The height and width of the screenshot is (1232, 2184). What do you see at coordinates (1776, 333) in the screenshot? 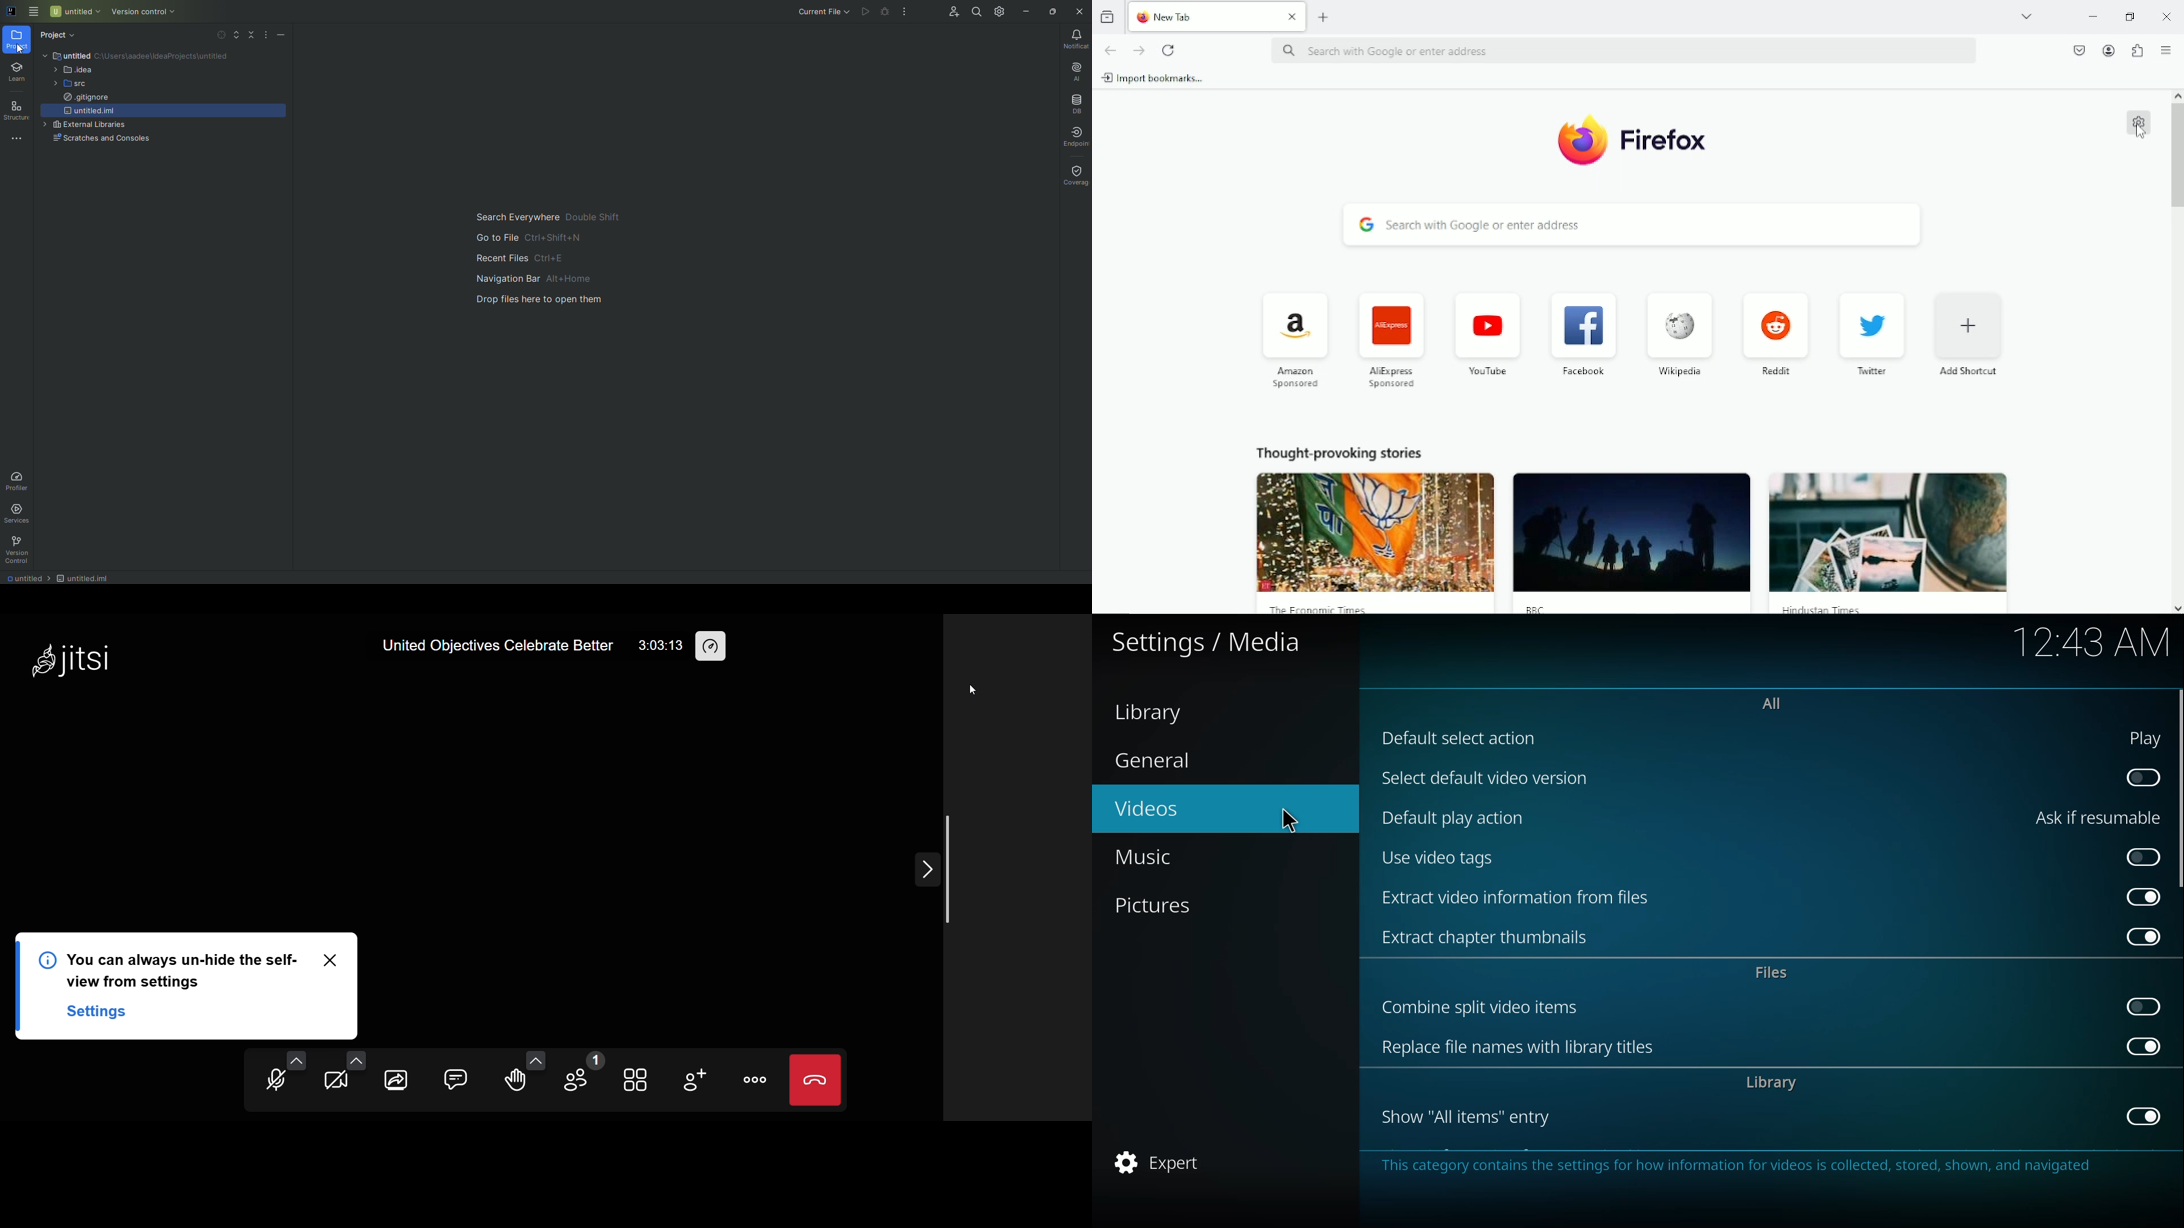
I see `Reddit` at bounding box center [1776, 333].